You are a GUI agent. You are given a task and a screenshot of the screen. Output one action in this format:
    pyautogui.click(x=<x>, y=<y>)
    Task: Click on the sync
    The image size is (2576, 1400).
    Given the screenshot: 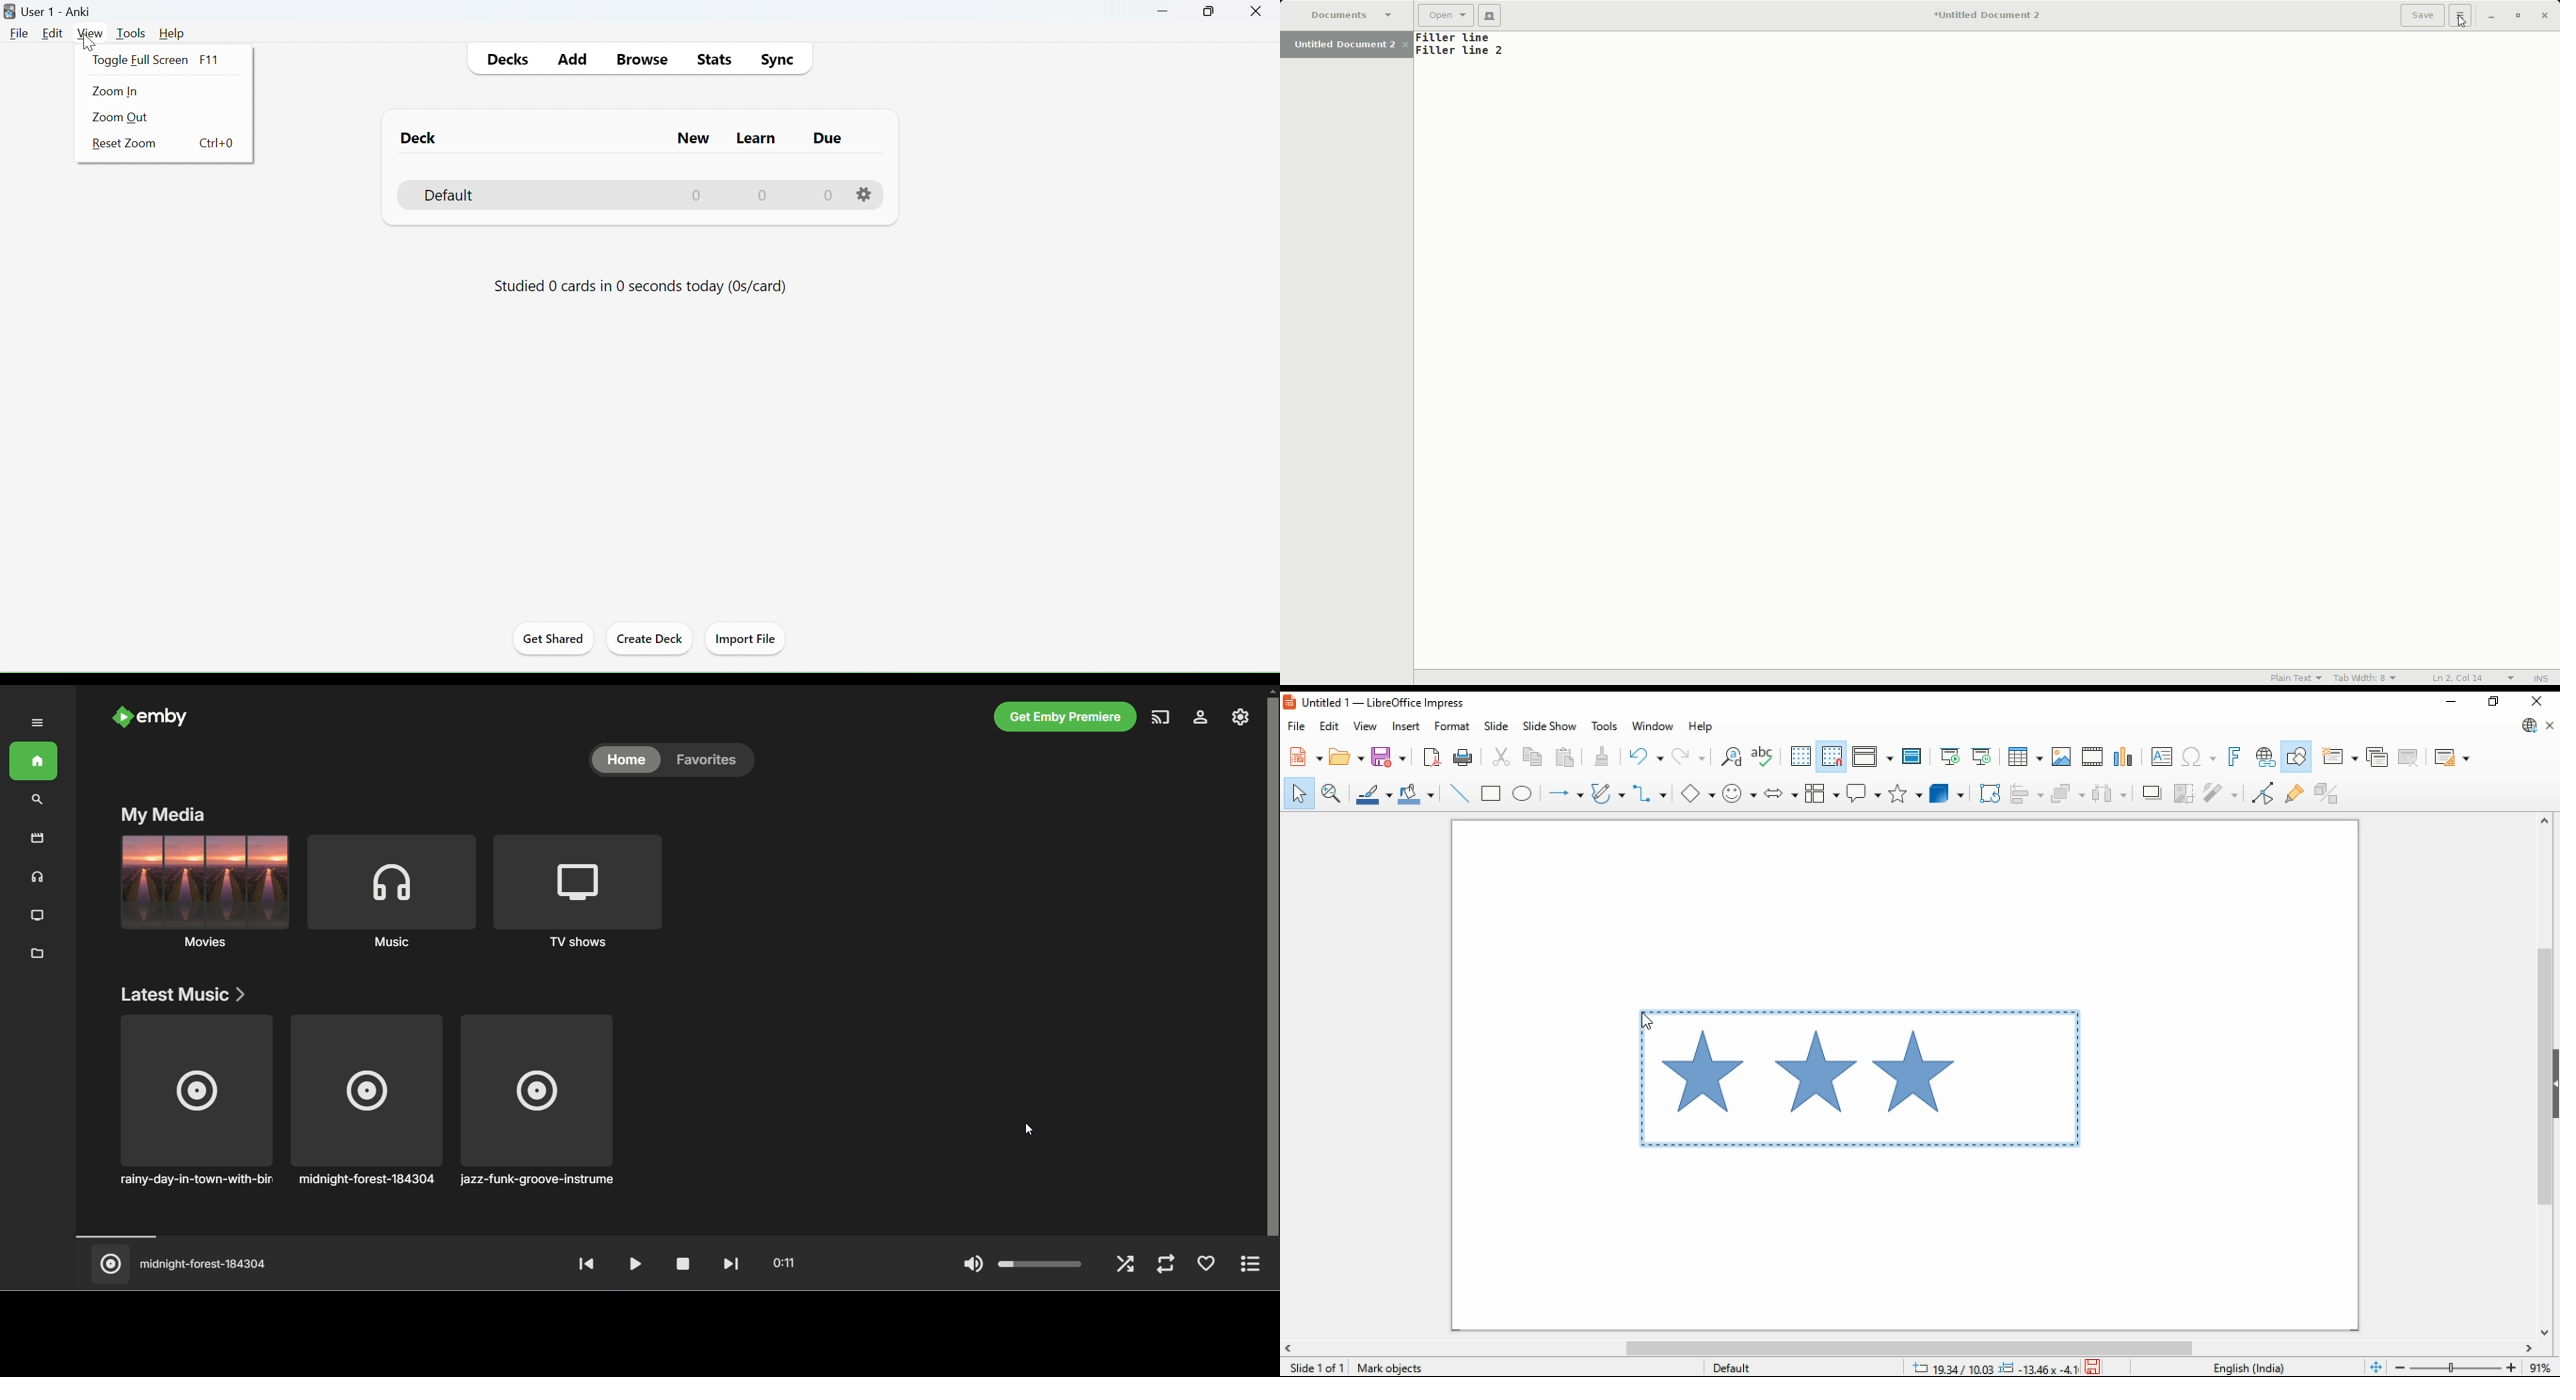 What is the action you would take?
    pyautogui.click(x=777, y=59)
    